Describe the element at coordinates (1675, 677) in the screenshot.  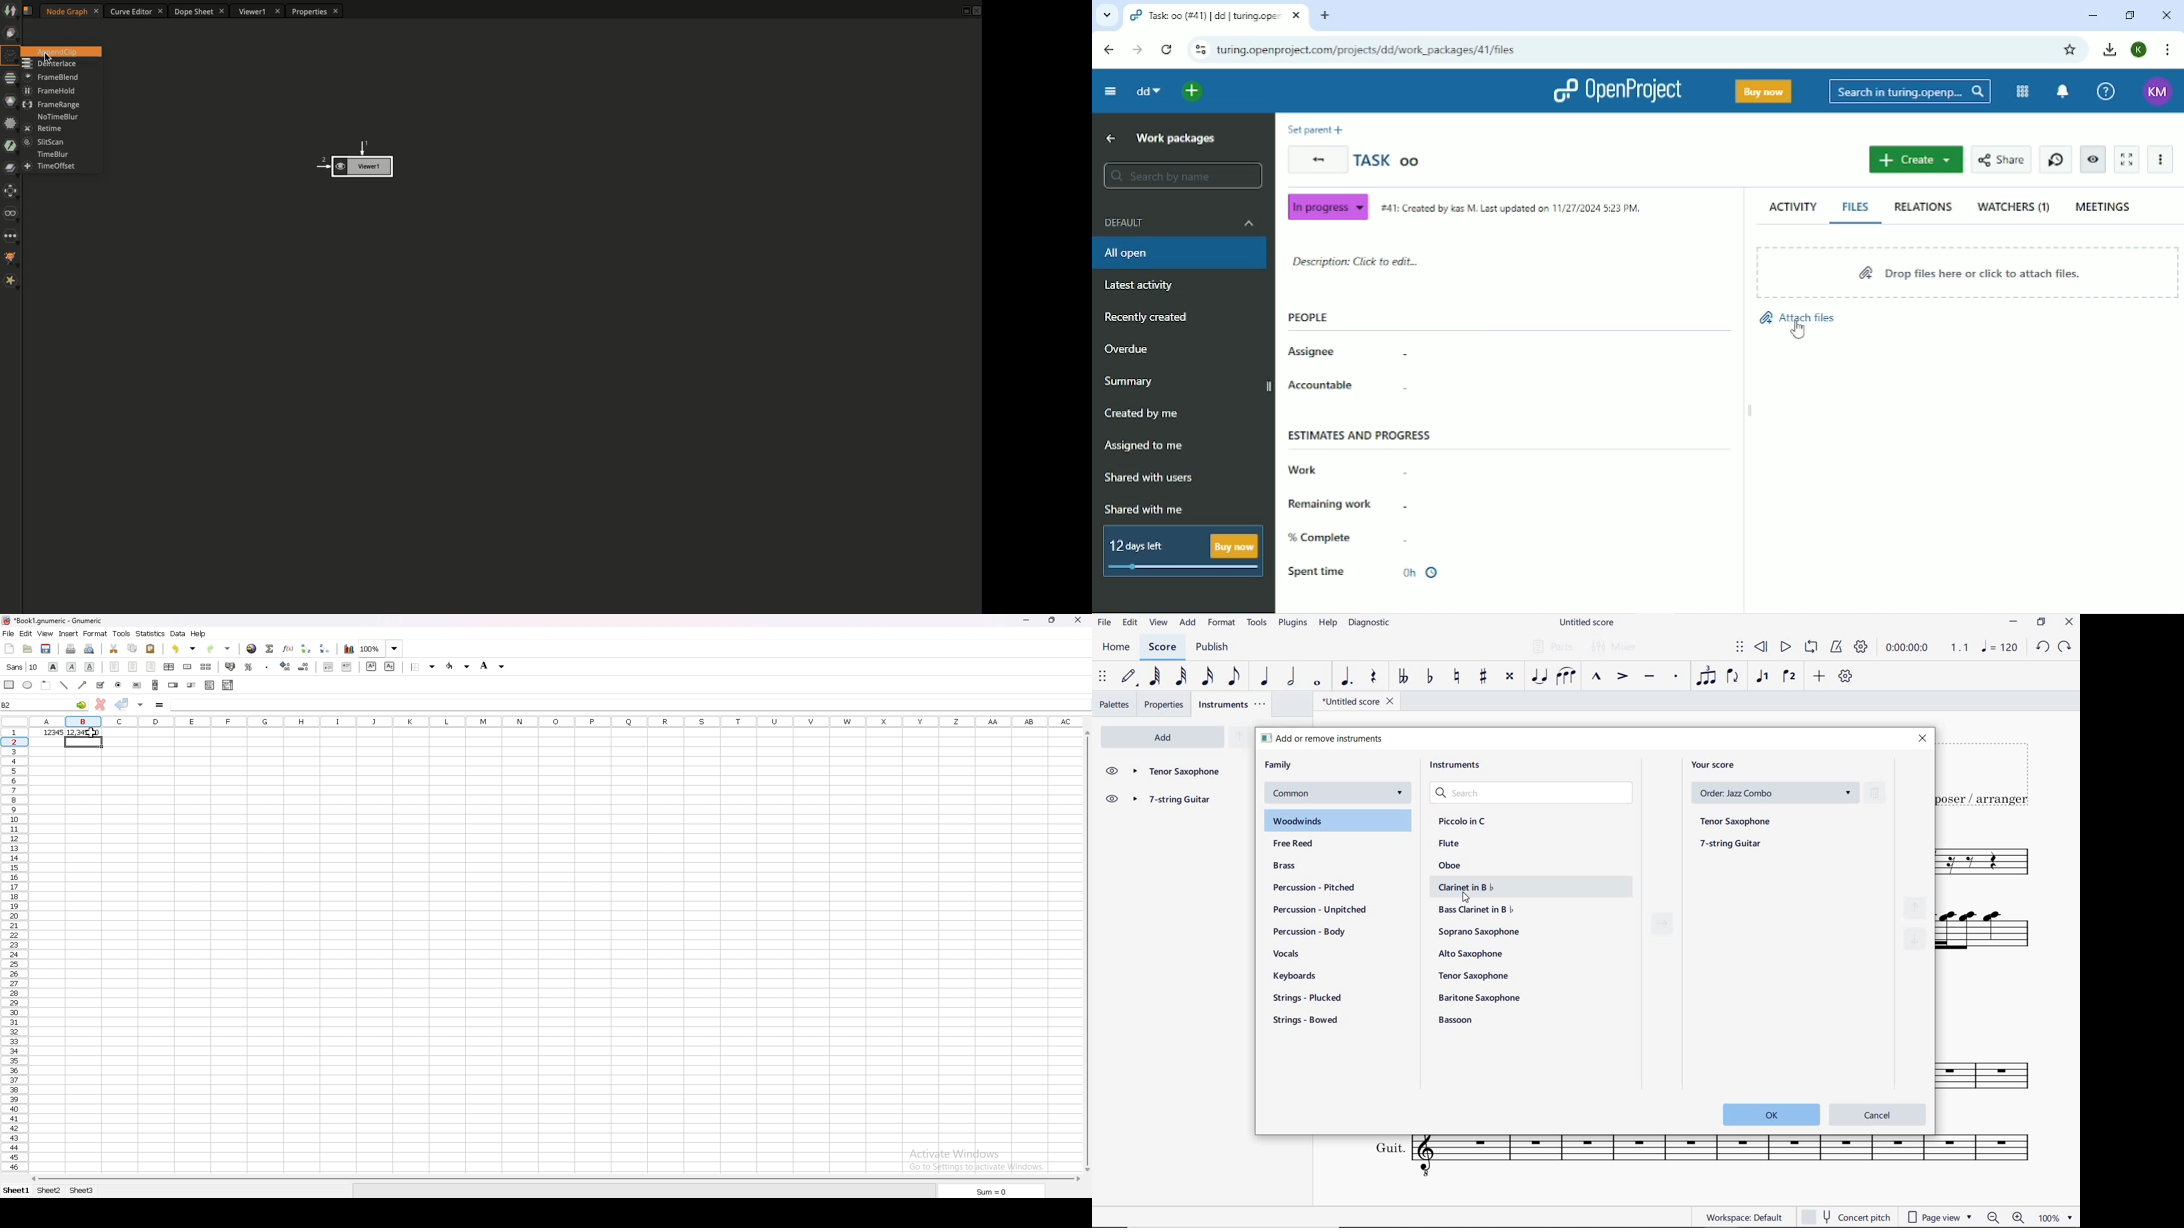
I see `STACCATO` at that location.